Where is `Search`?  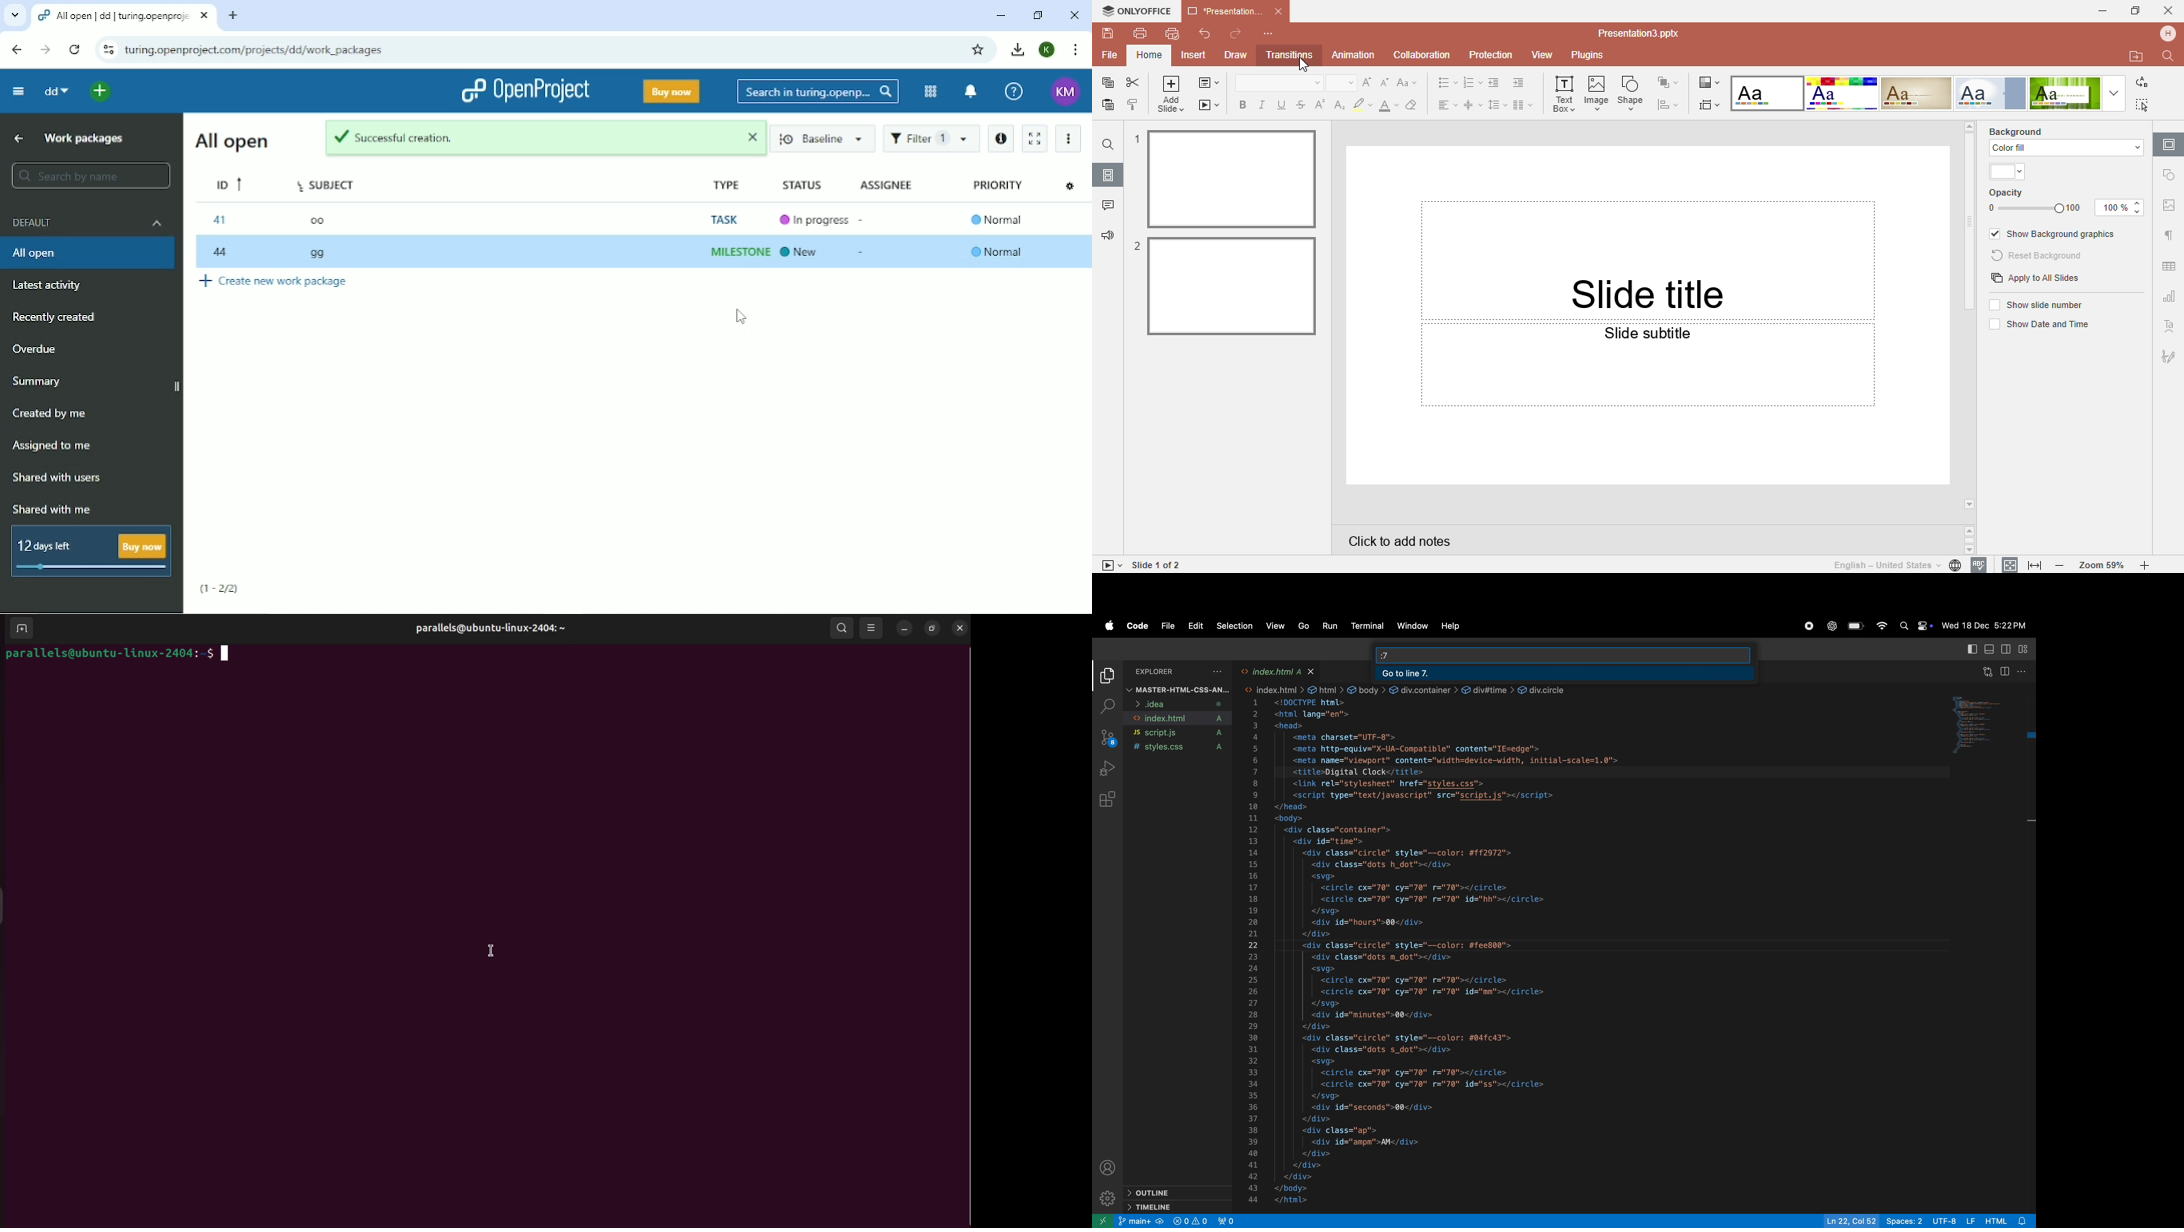 Search is located at coordinates (818, 91).